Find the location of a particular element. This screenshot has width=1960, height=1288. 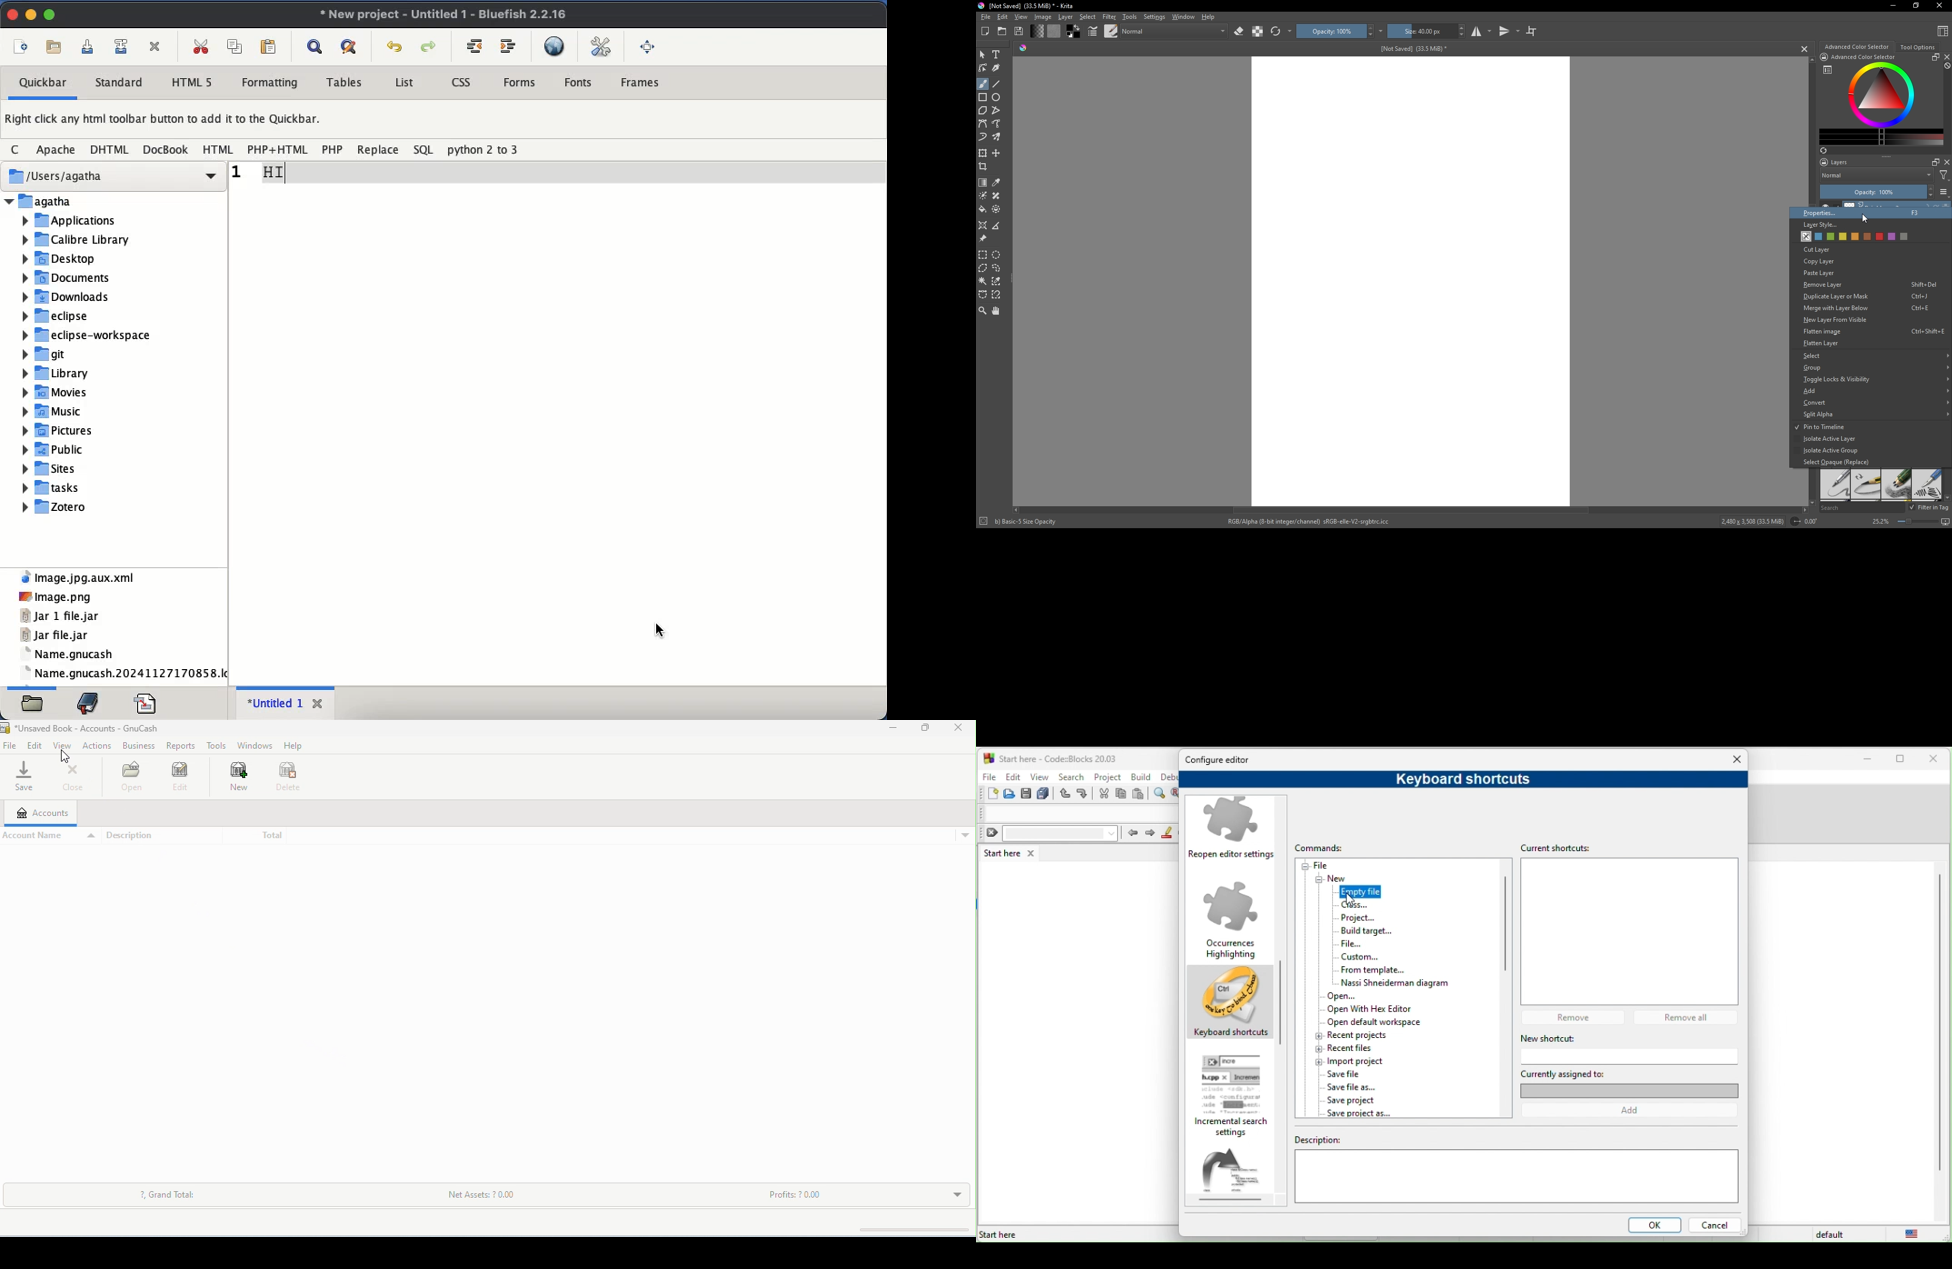

cut is located at coordinates (1104, 794).